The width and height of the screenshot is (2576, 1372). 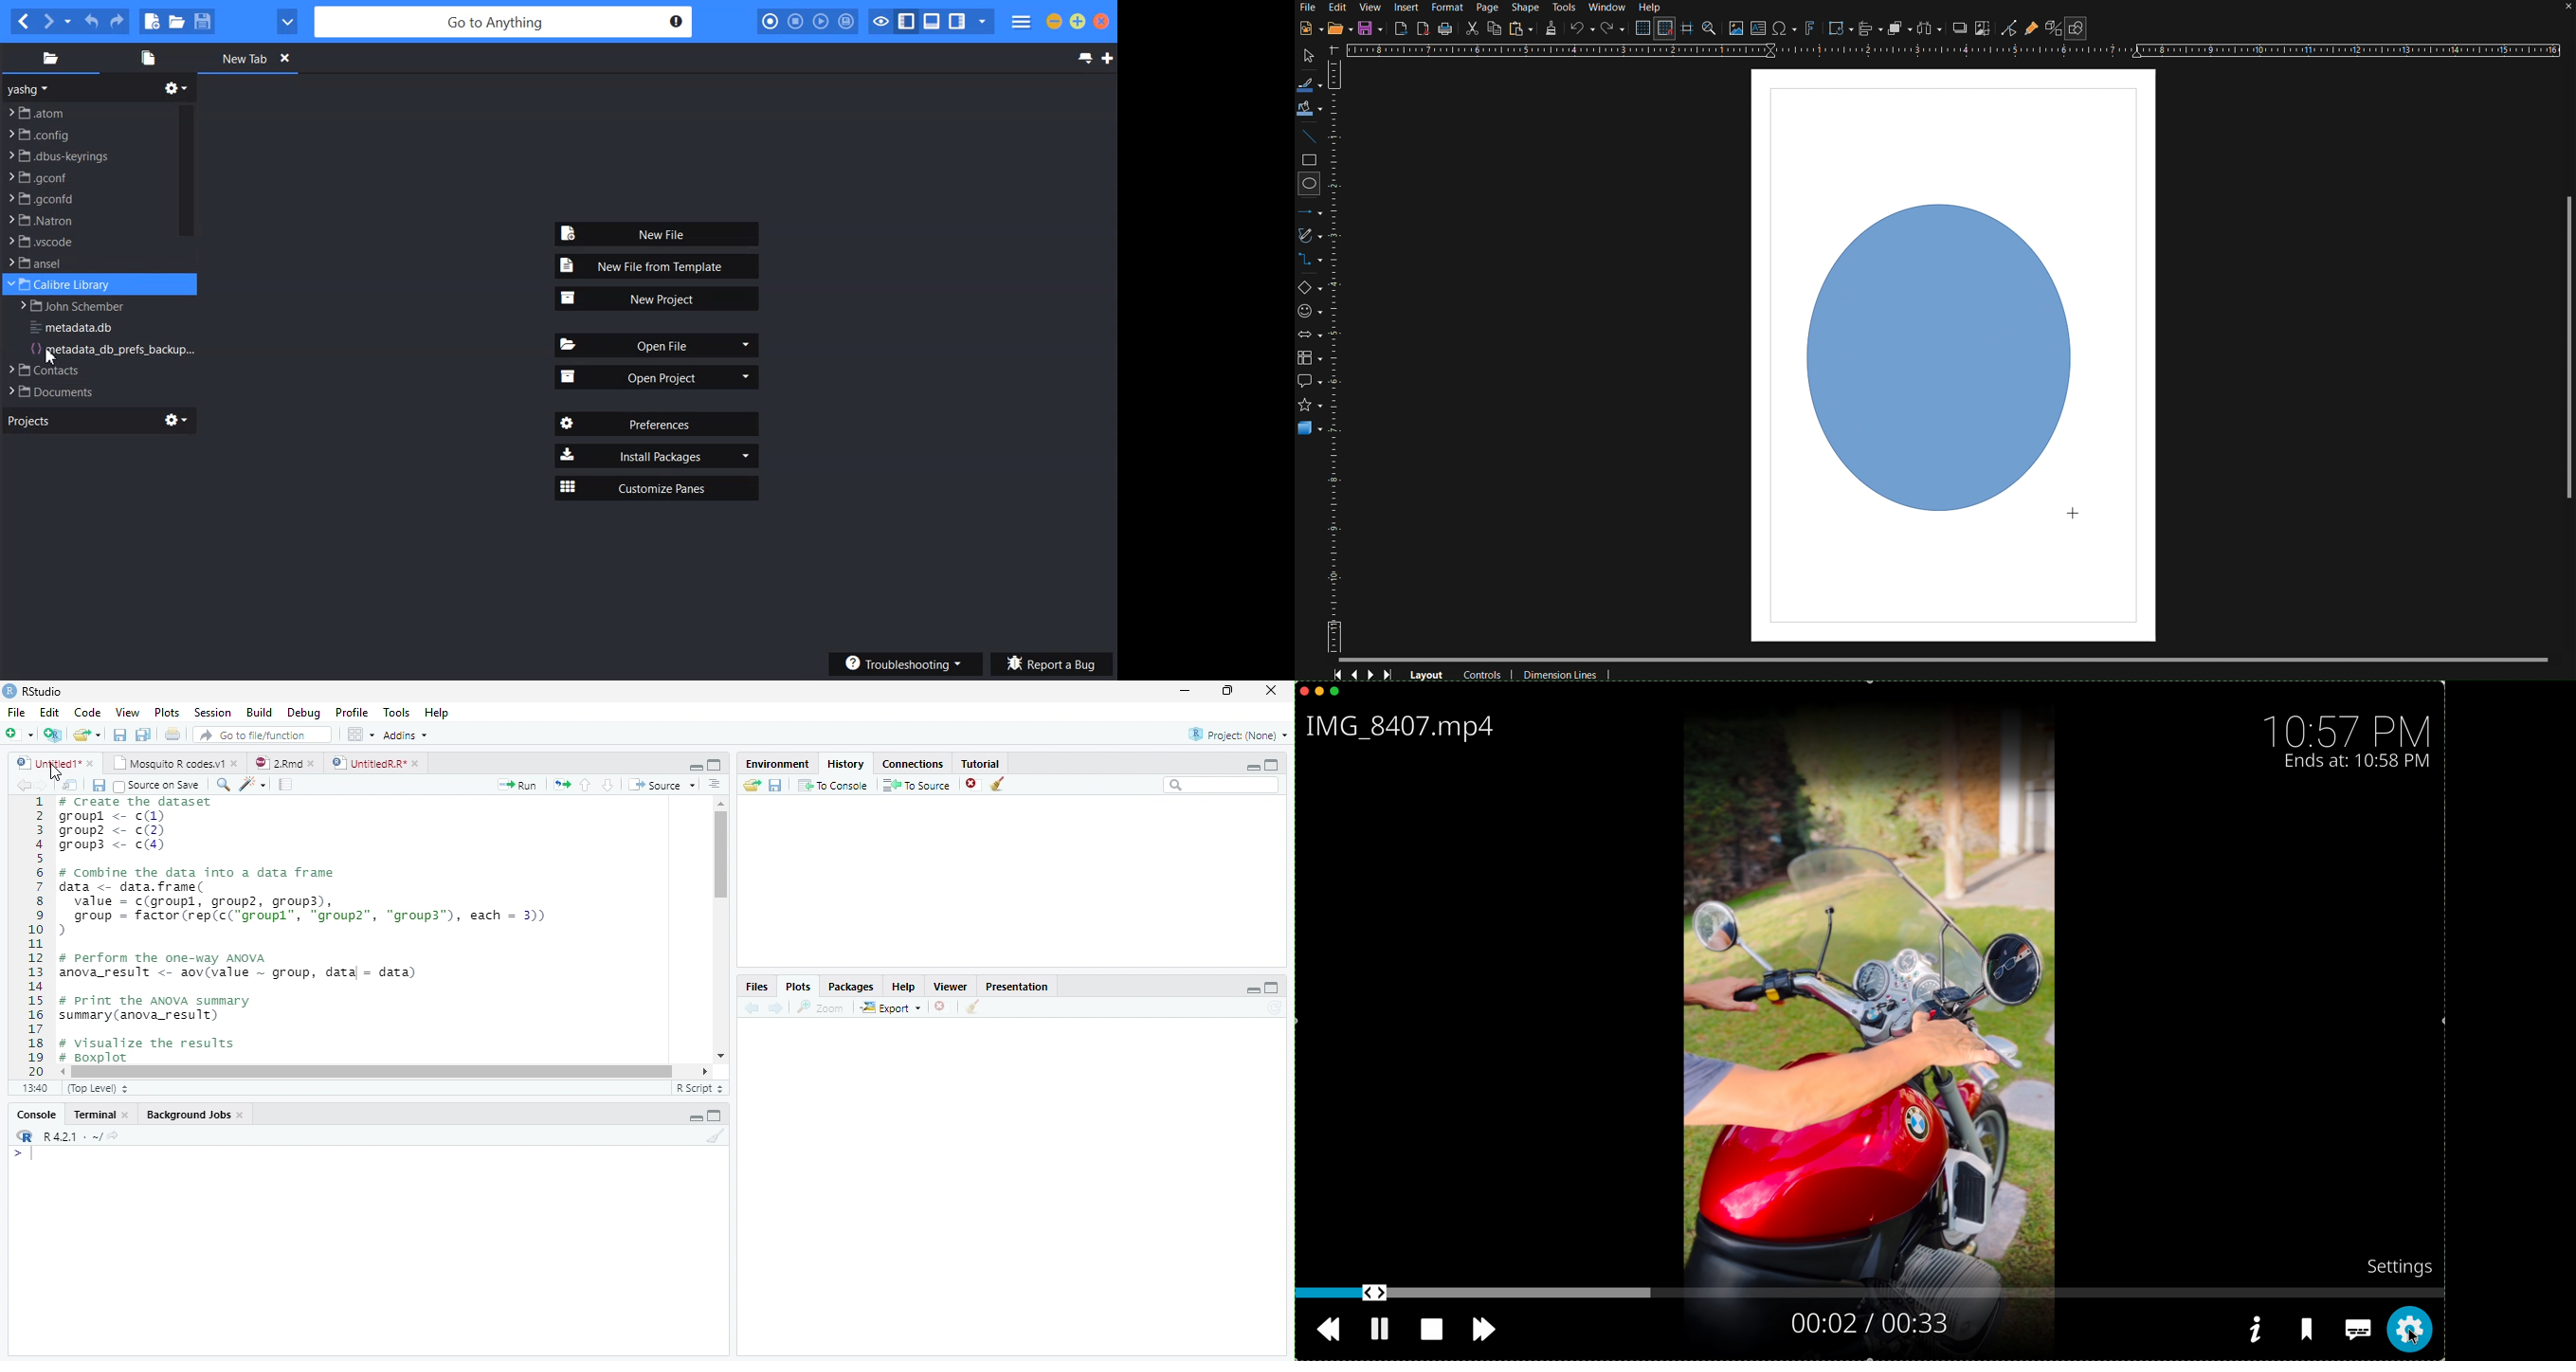 What do you see at coordinates (1339, 692) in the screenshot?
I see `maximize` at bounding box center [1339, 692].